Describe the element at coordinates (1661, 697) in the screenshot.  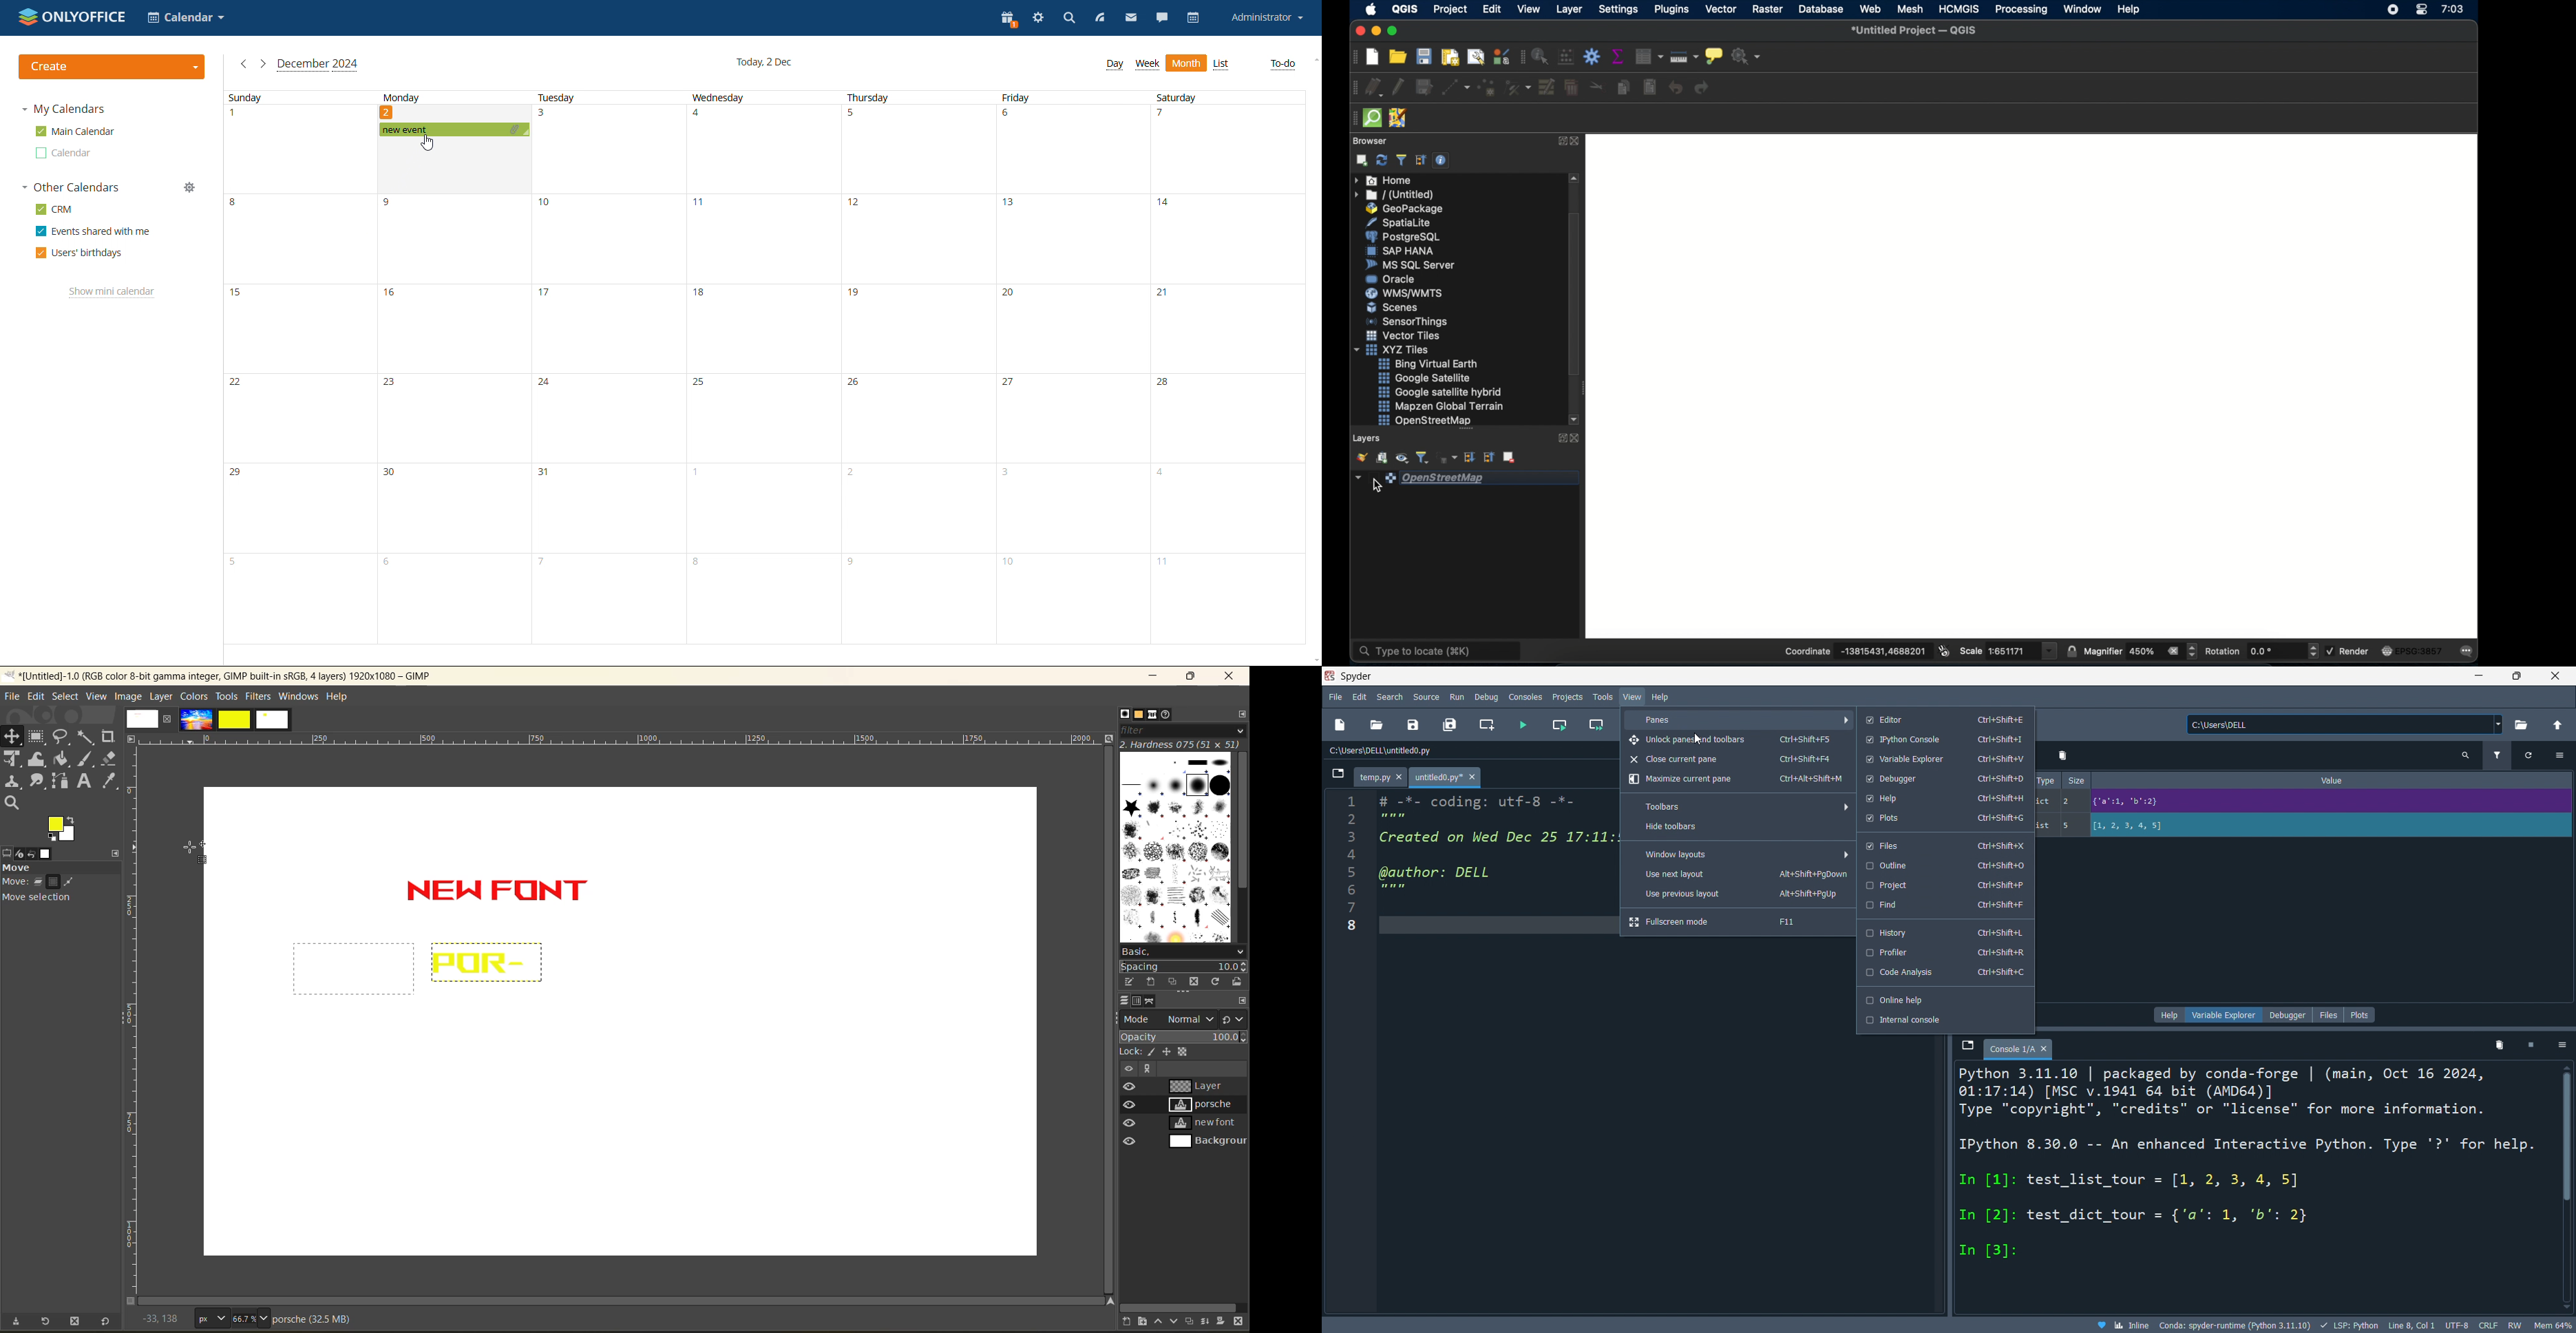
I see `help` at that location.